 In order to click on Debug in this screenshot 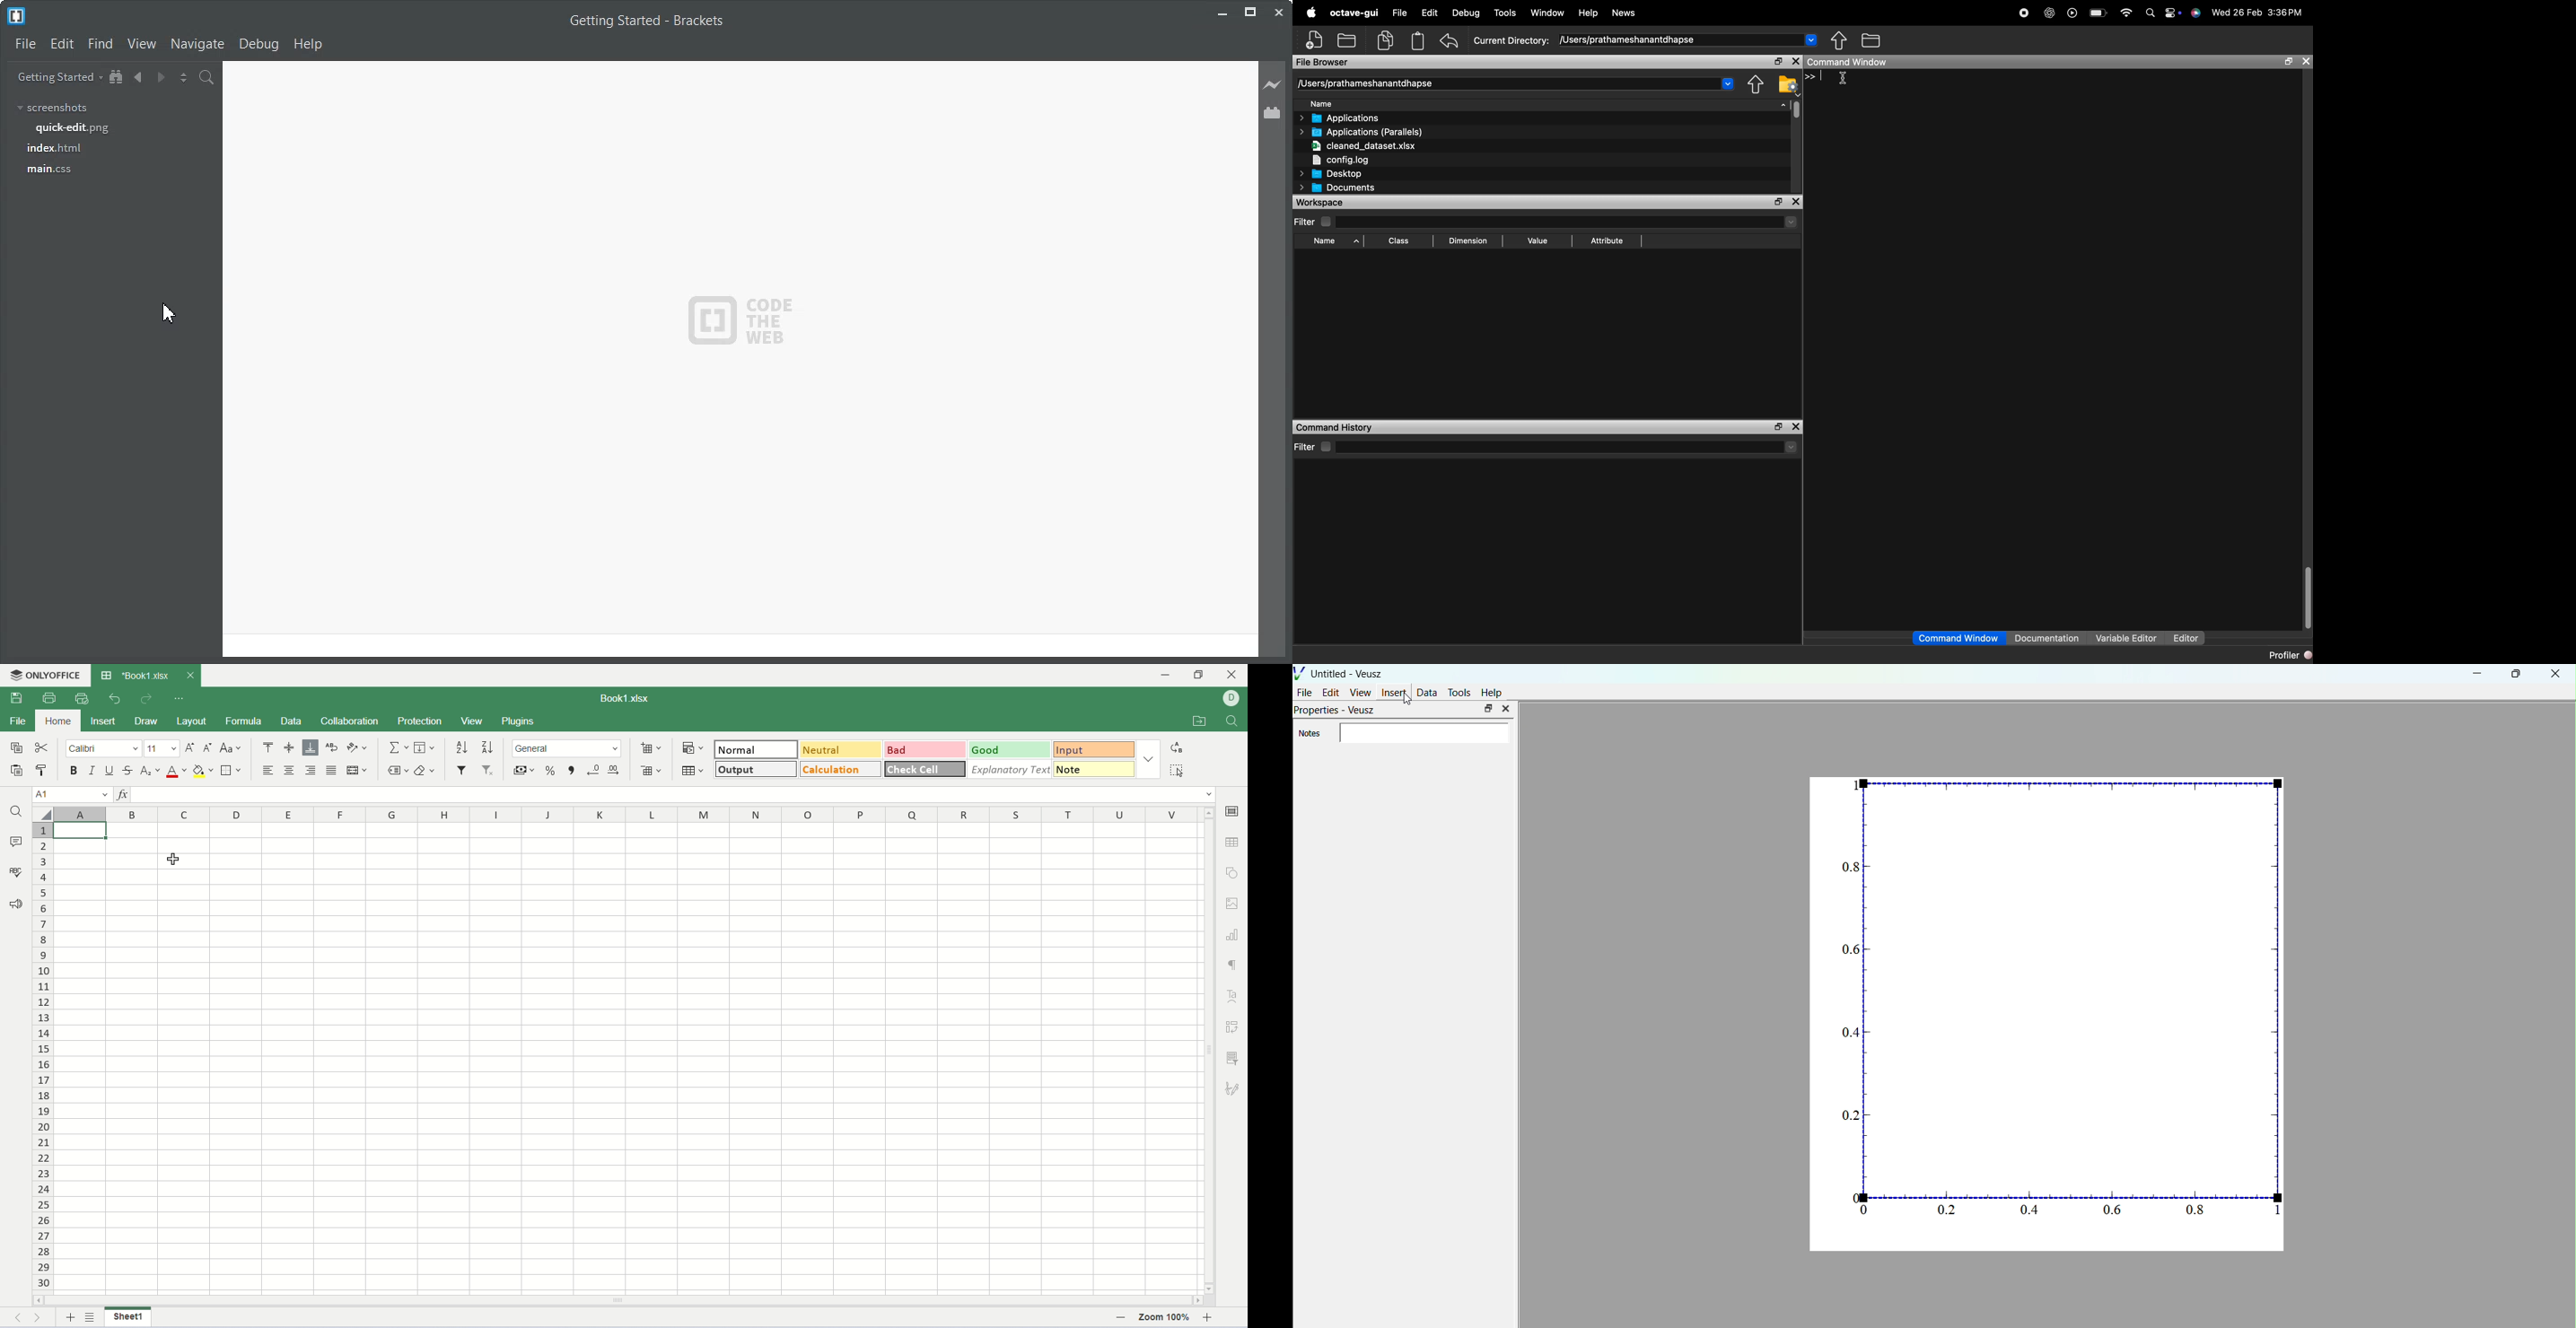, I will do `click(259, 45)`.